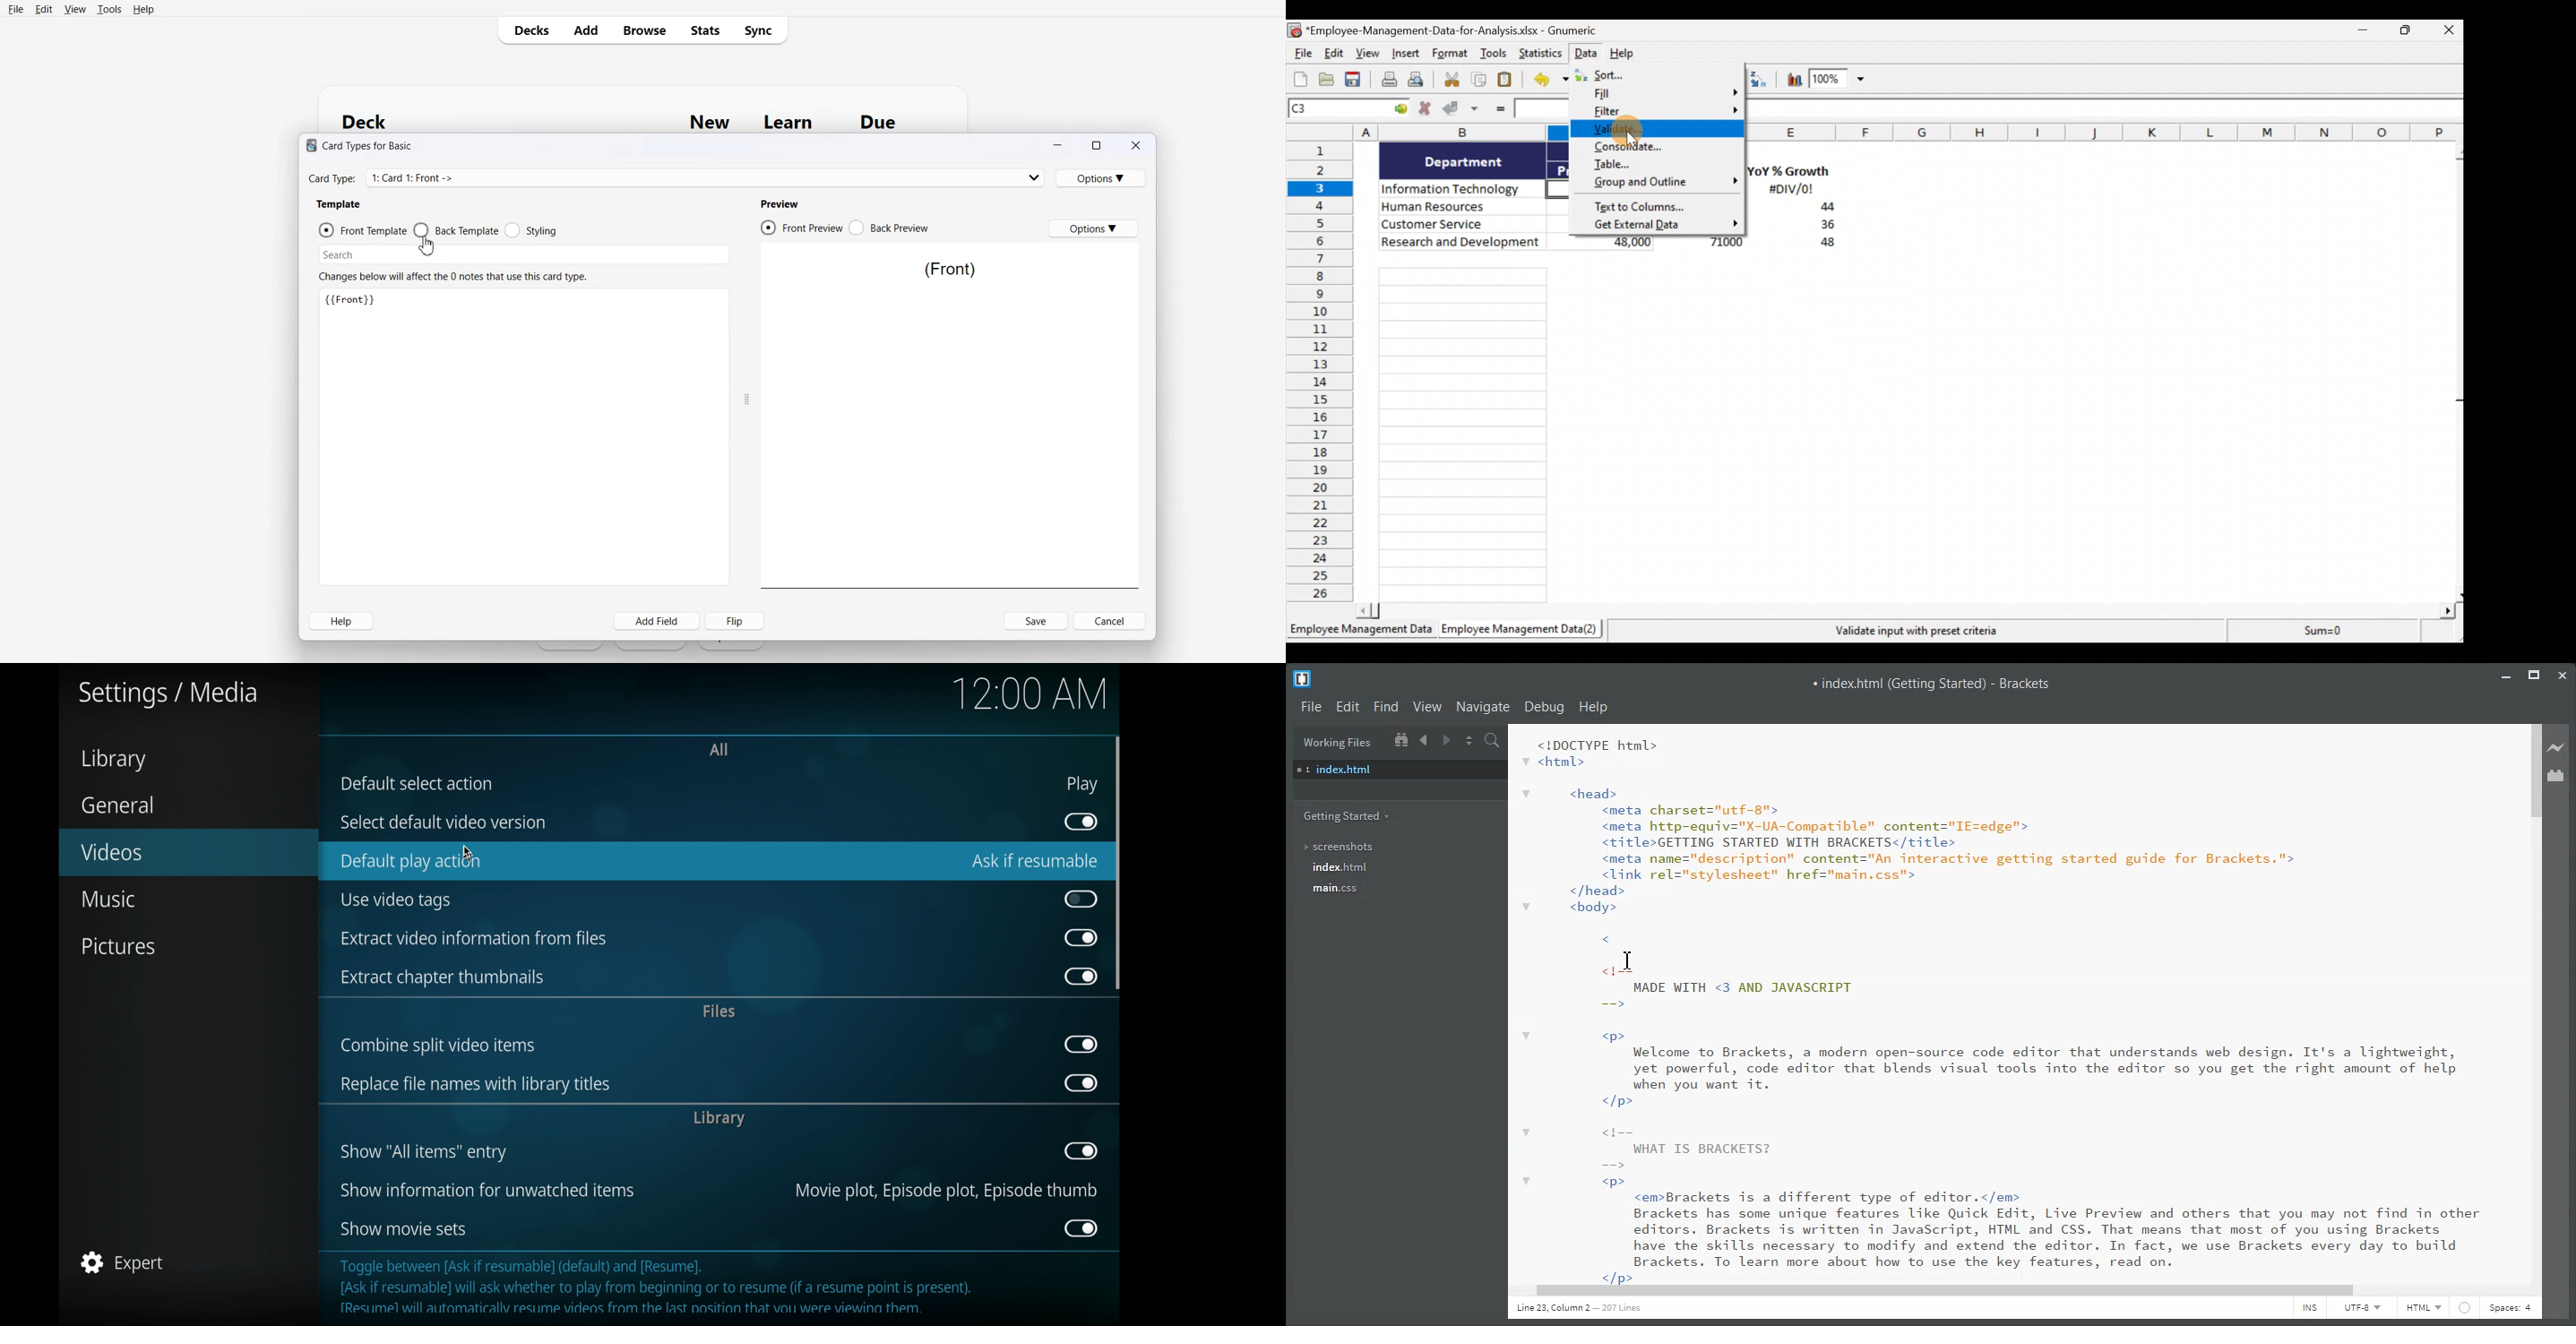 The height and width of the screenshot is (1344, 2576). Describe the element at coordinates (1425, 110) in the screenshot. I see `Cancel changes` at that location.